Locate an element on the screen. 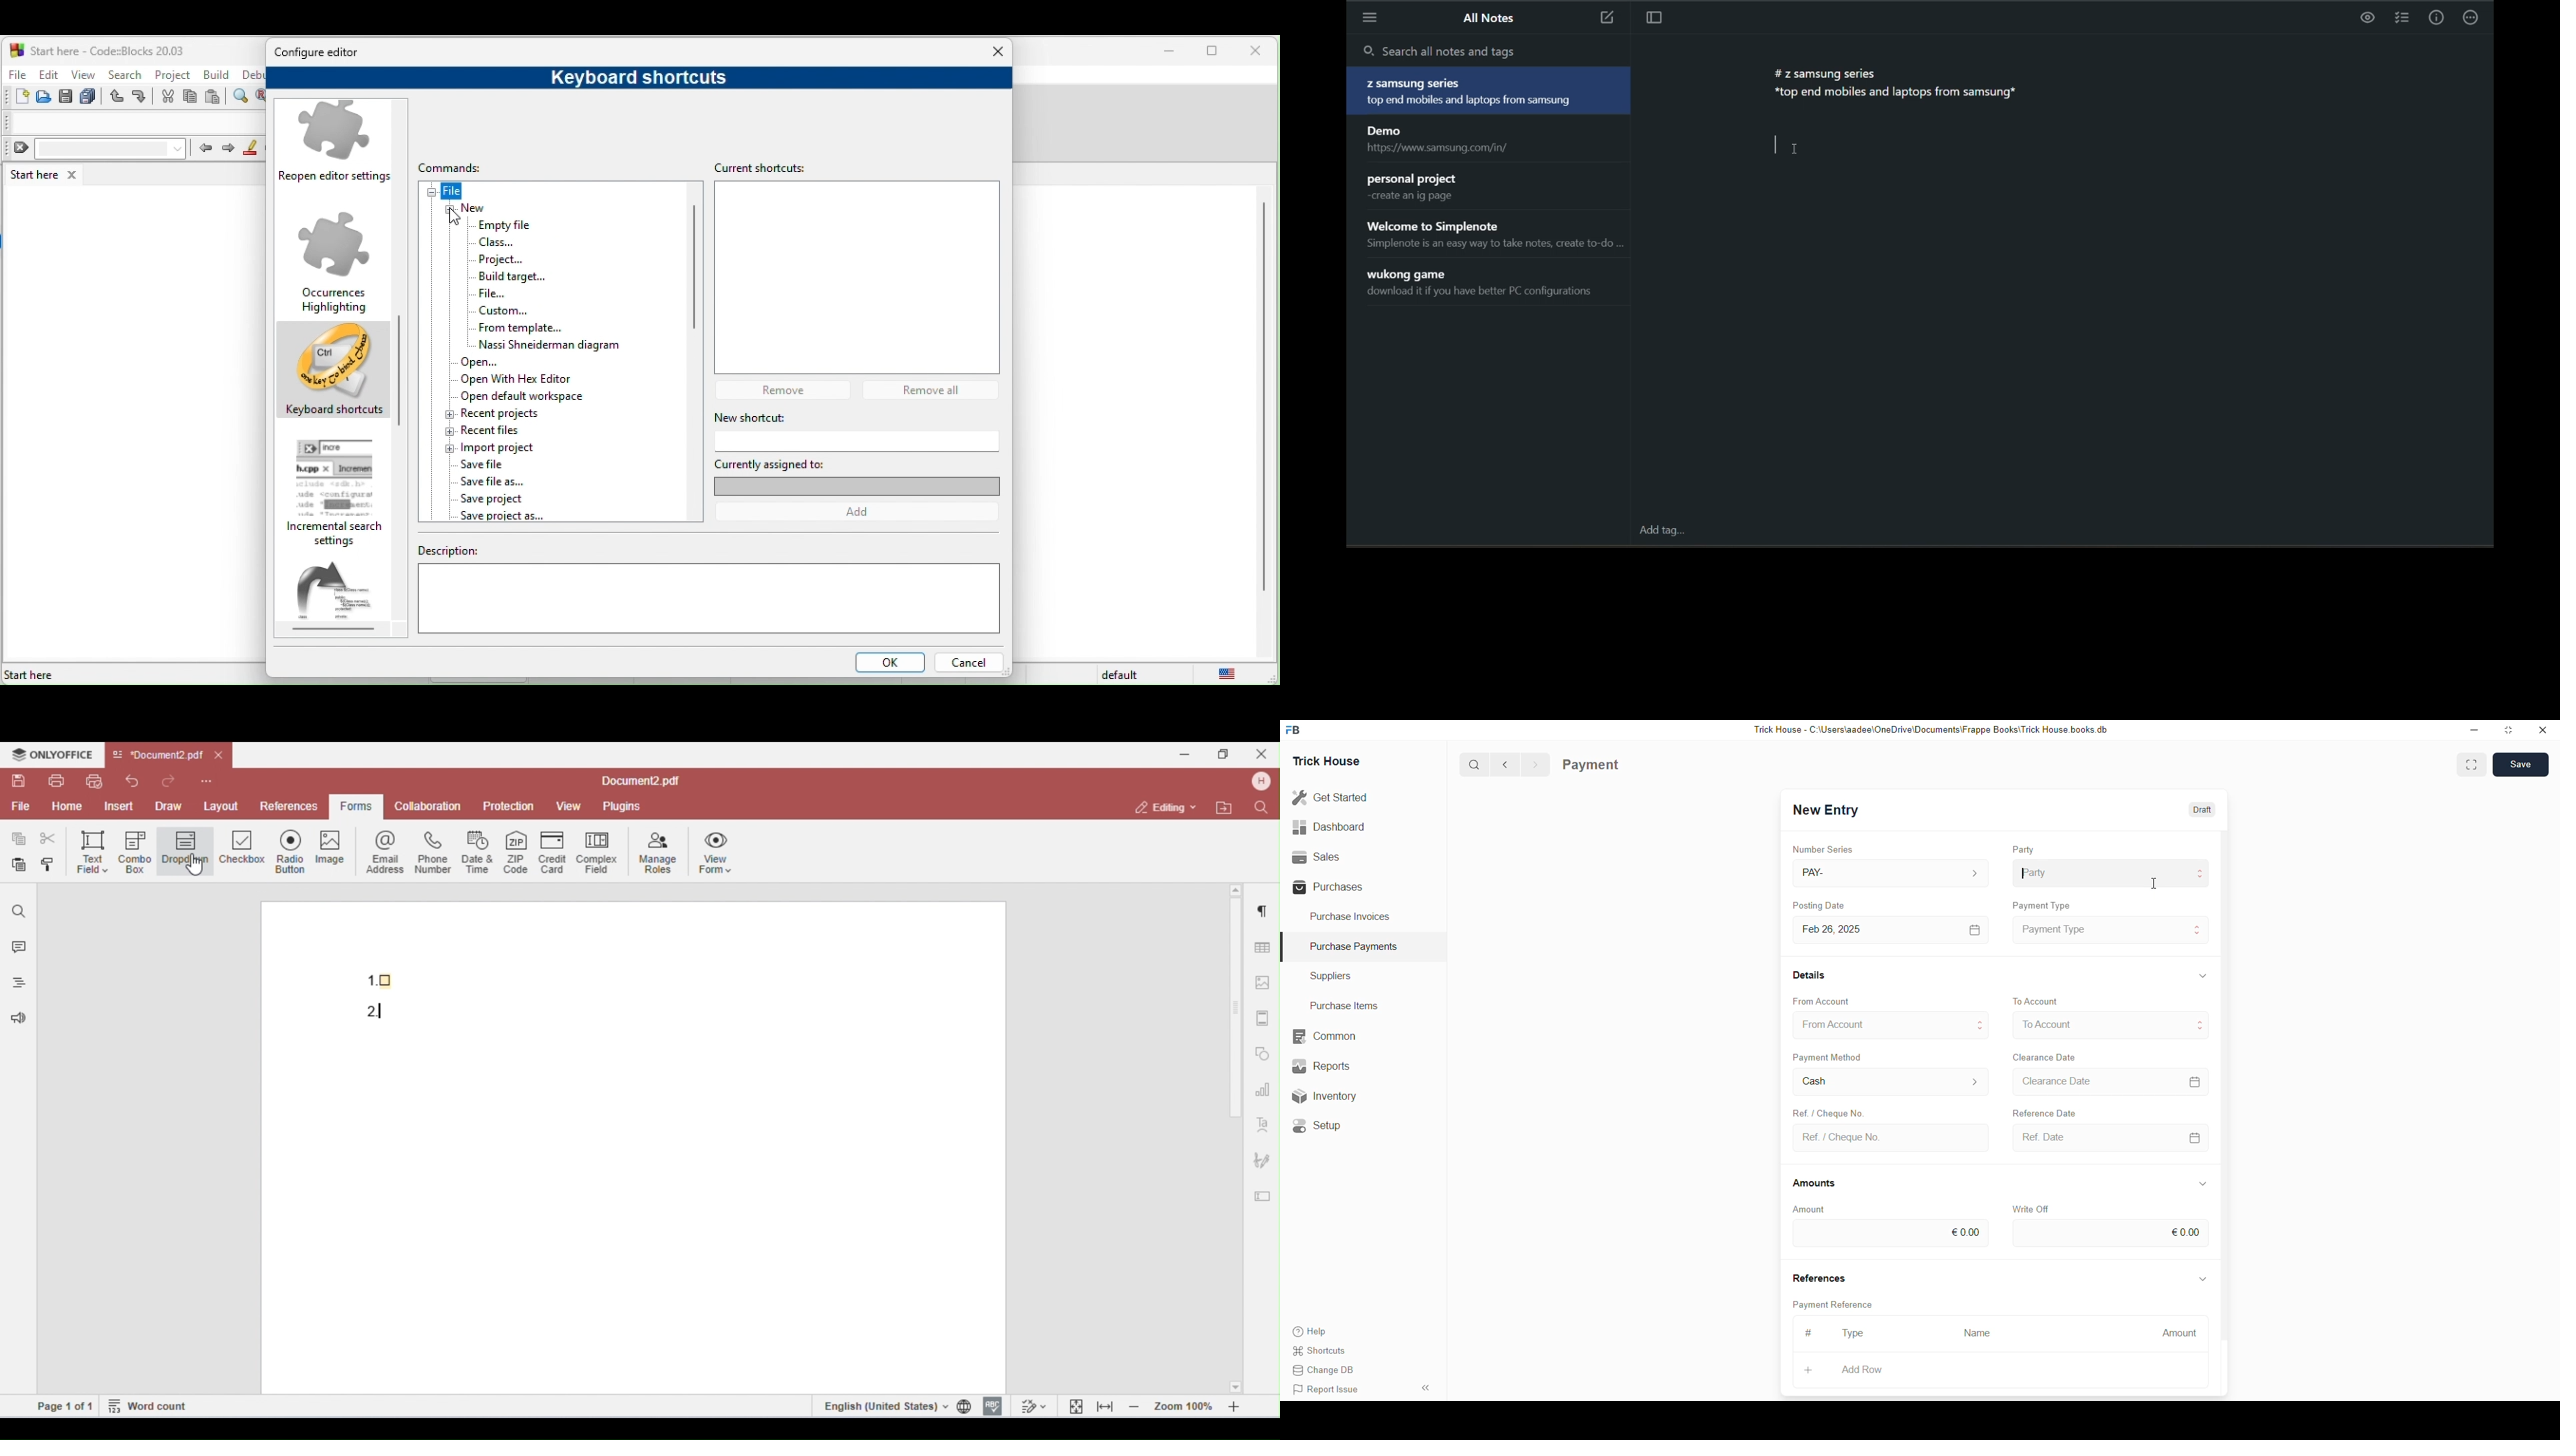  forward is located at coordinates (1535, 765).